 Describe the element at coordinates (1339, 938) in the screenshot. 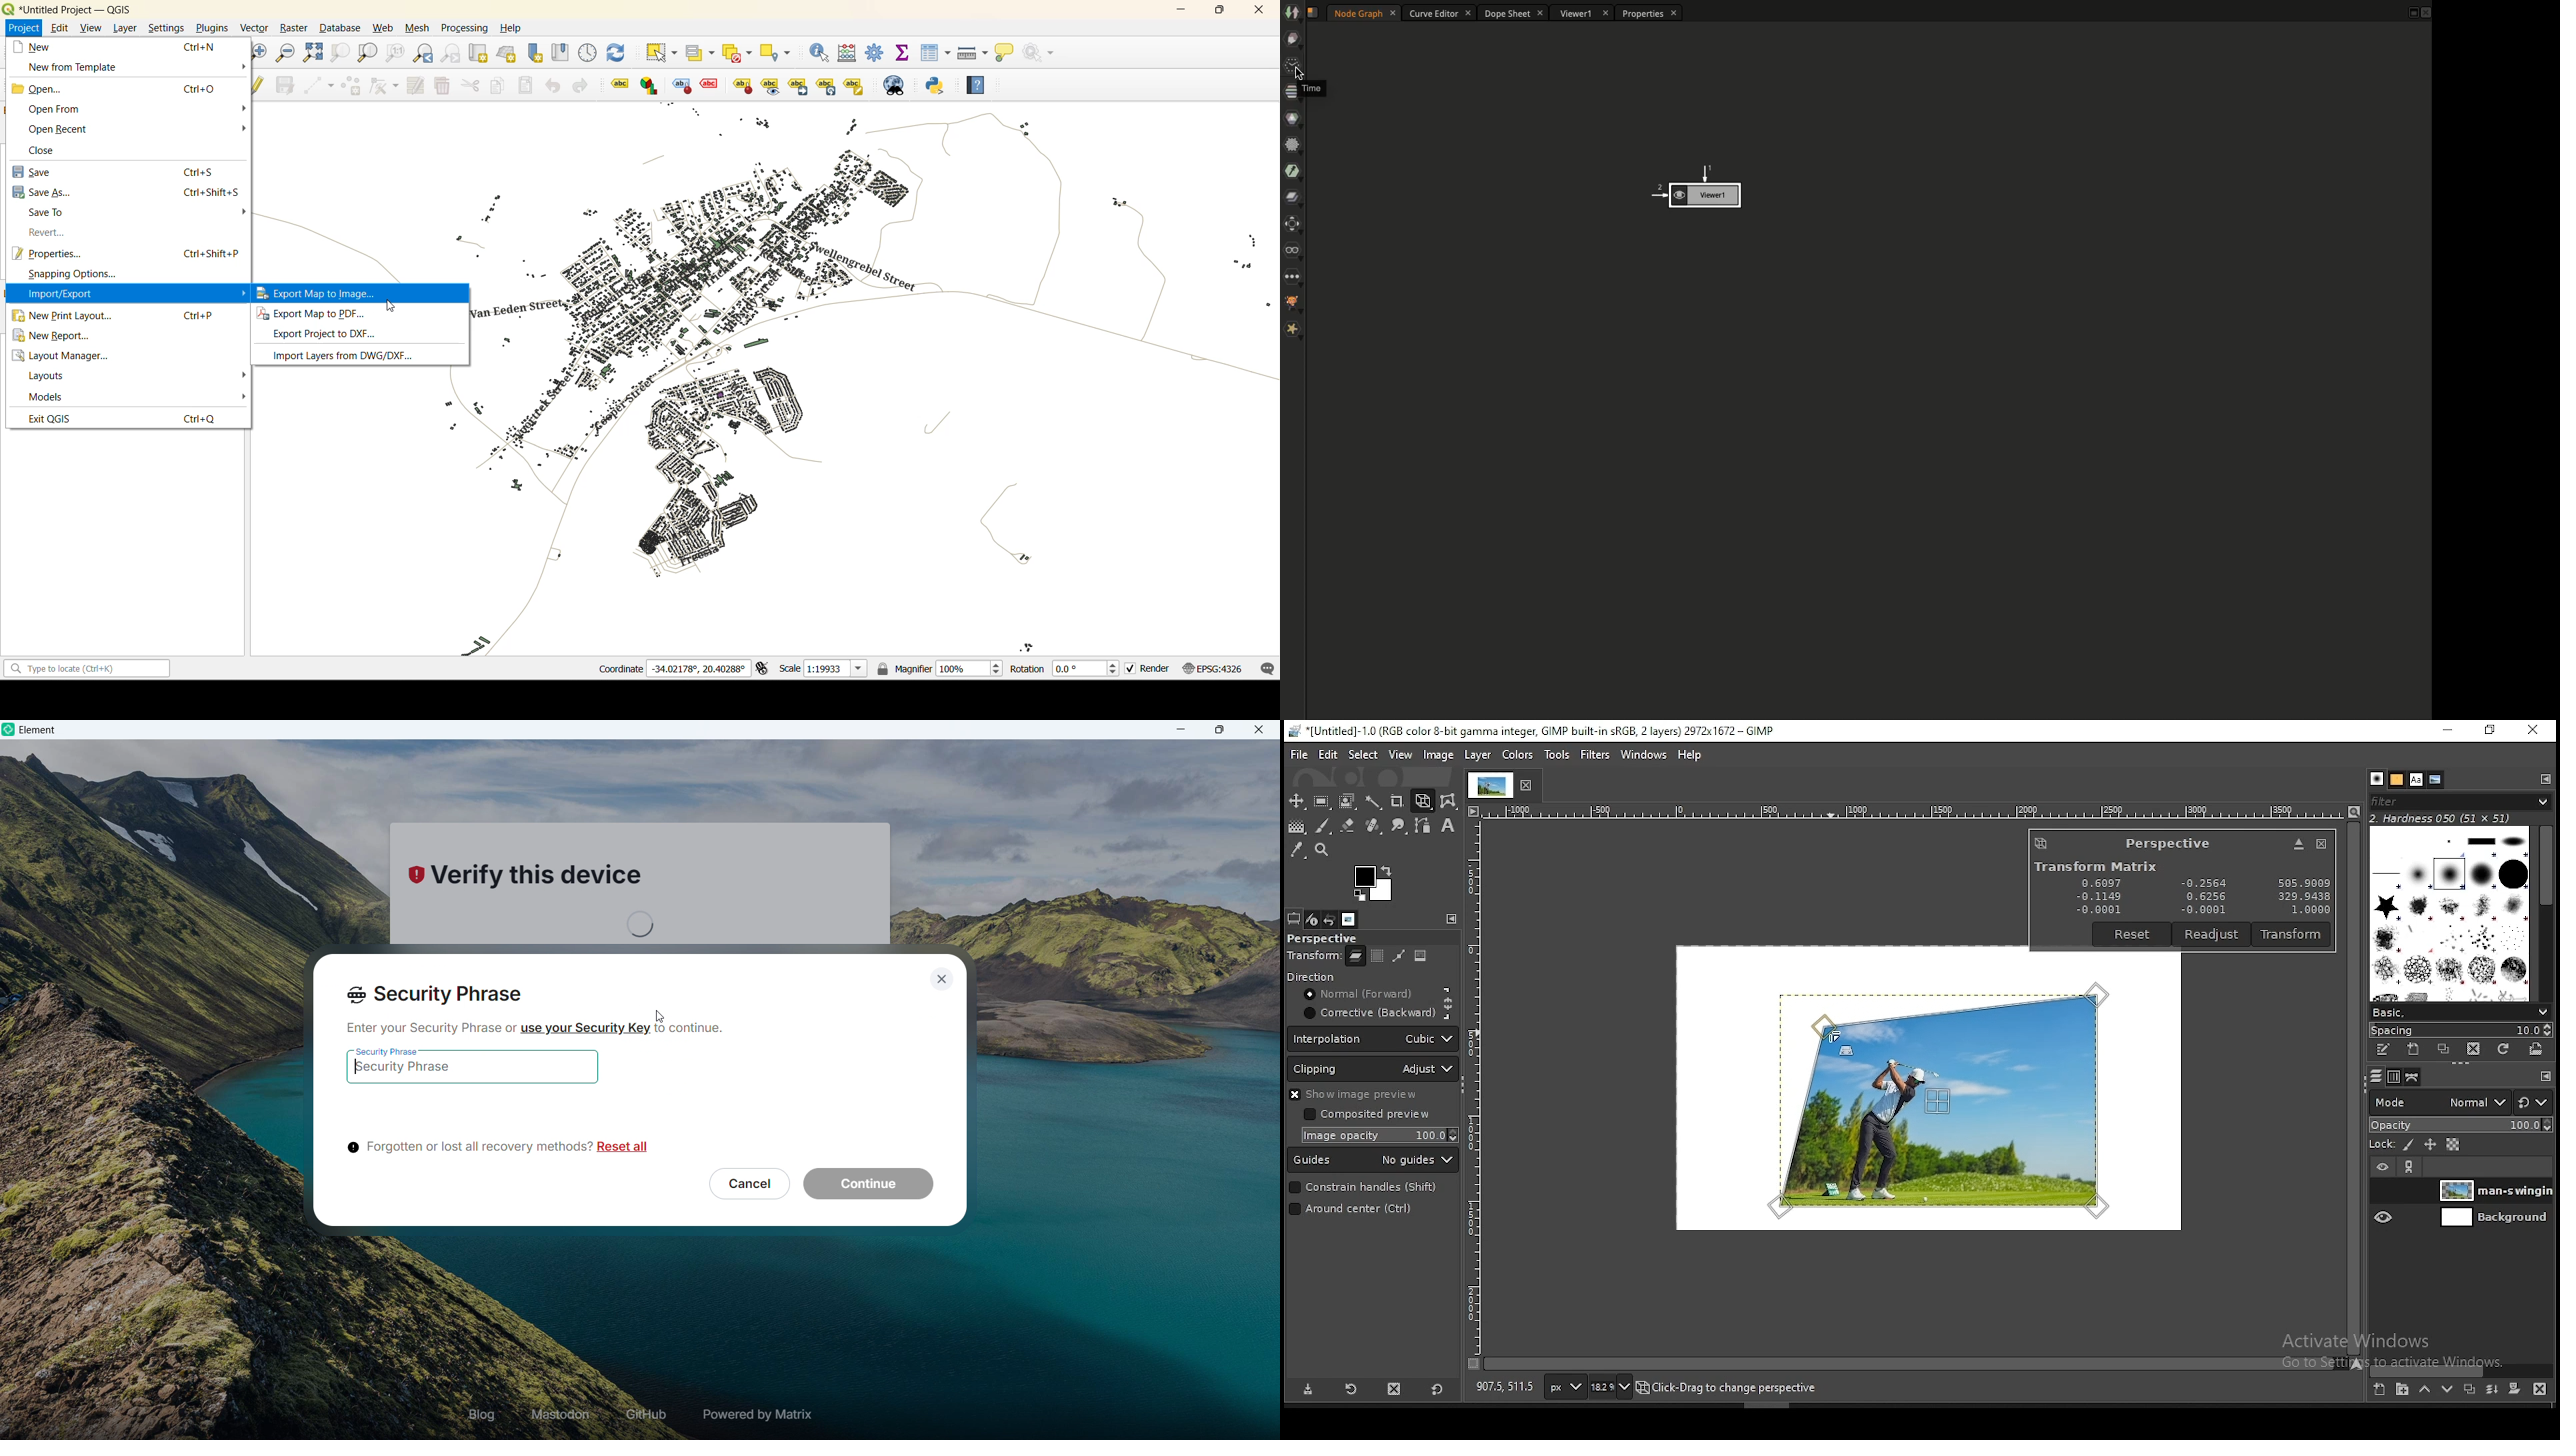

I see `perspective` at that location.